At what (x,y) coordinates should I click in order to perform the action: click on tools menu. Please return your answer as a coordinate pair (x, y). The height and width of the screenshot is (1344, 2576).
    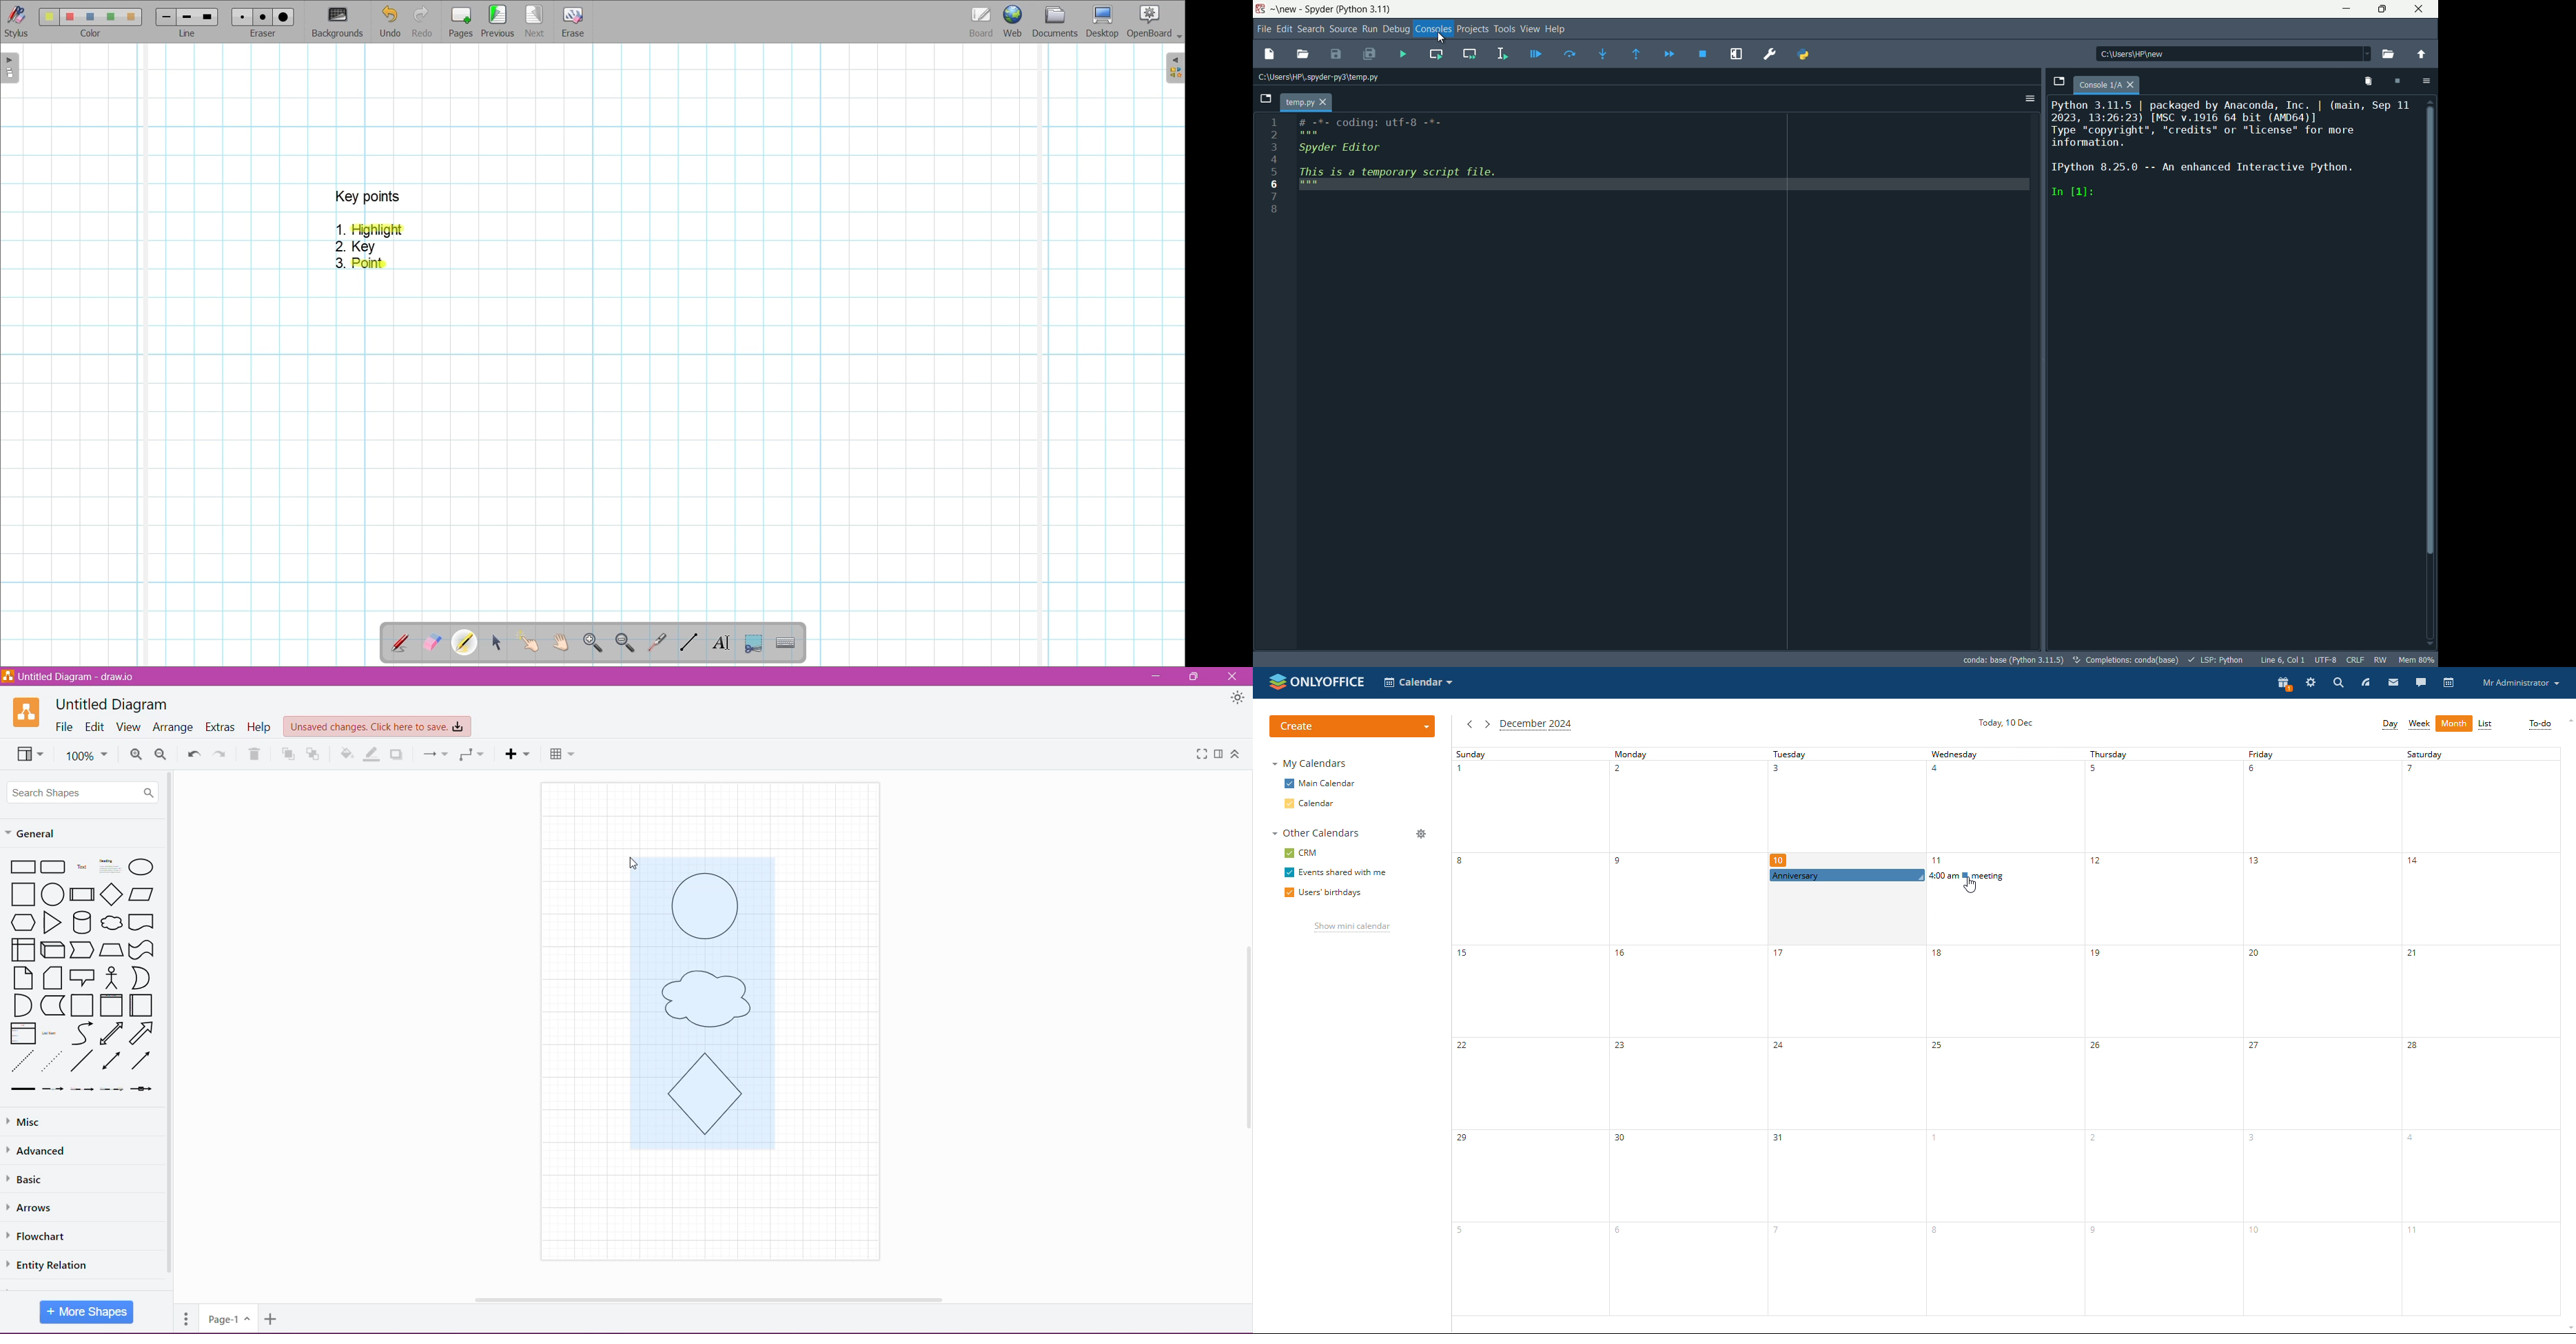
    Looking at the image, I should click on (1505, 29).